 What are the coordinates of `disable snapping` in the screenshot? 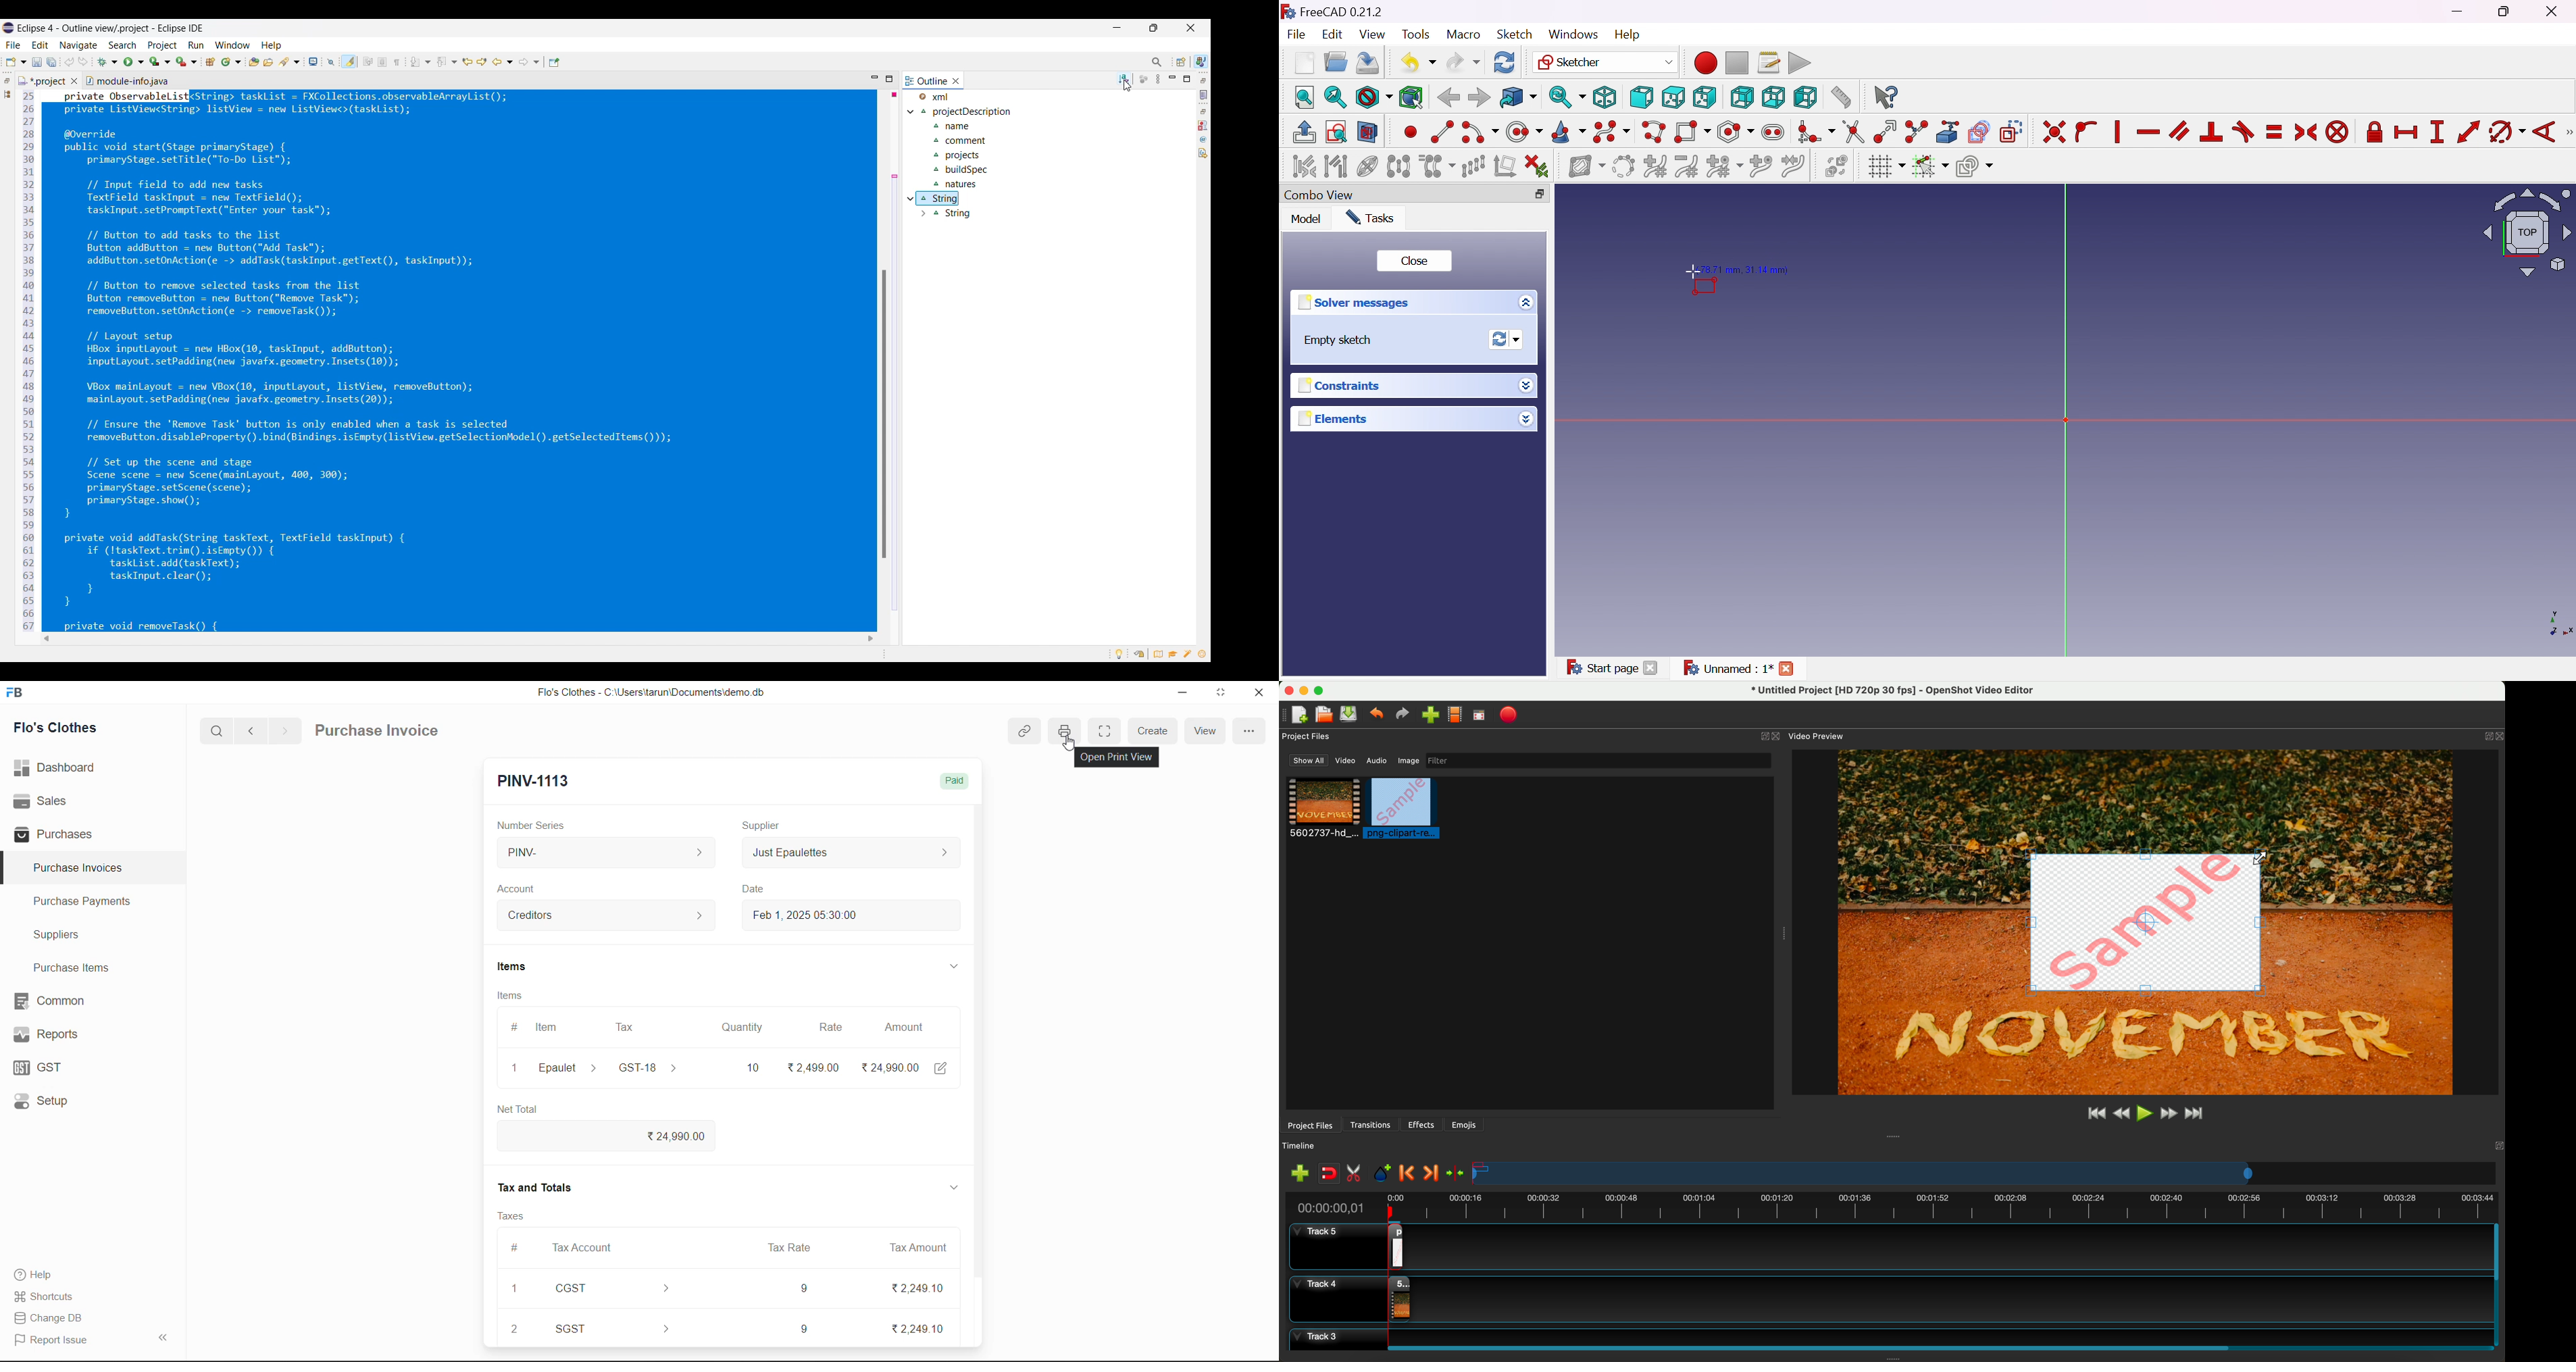 It's located at (1329, 1174).